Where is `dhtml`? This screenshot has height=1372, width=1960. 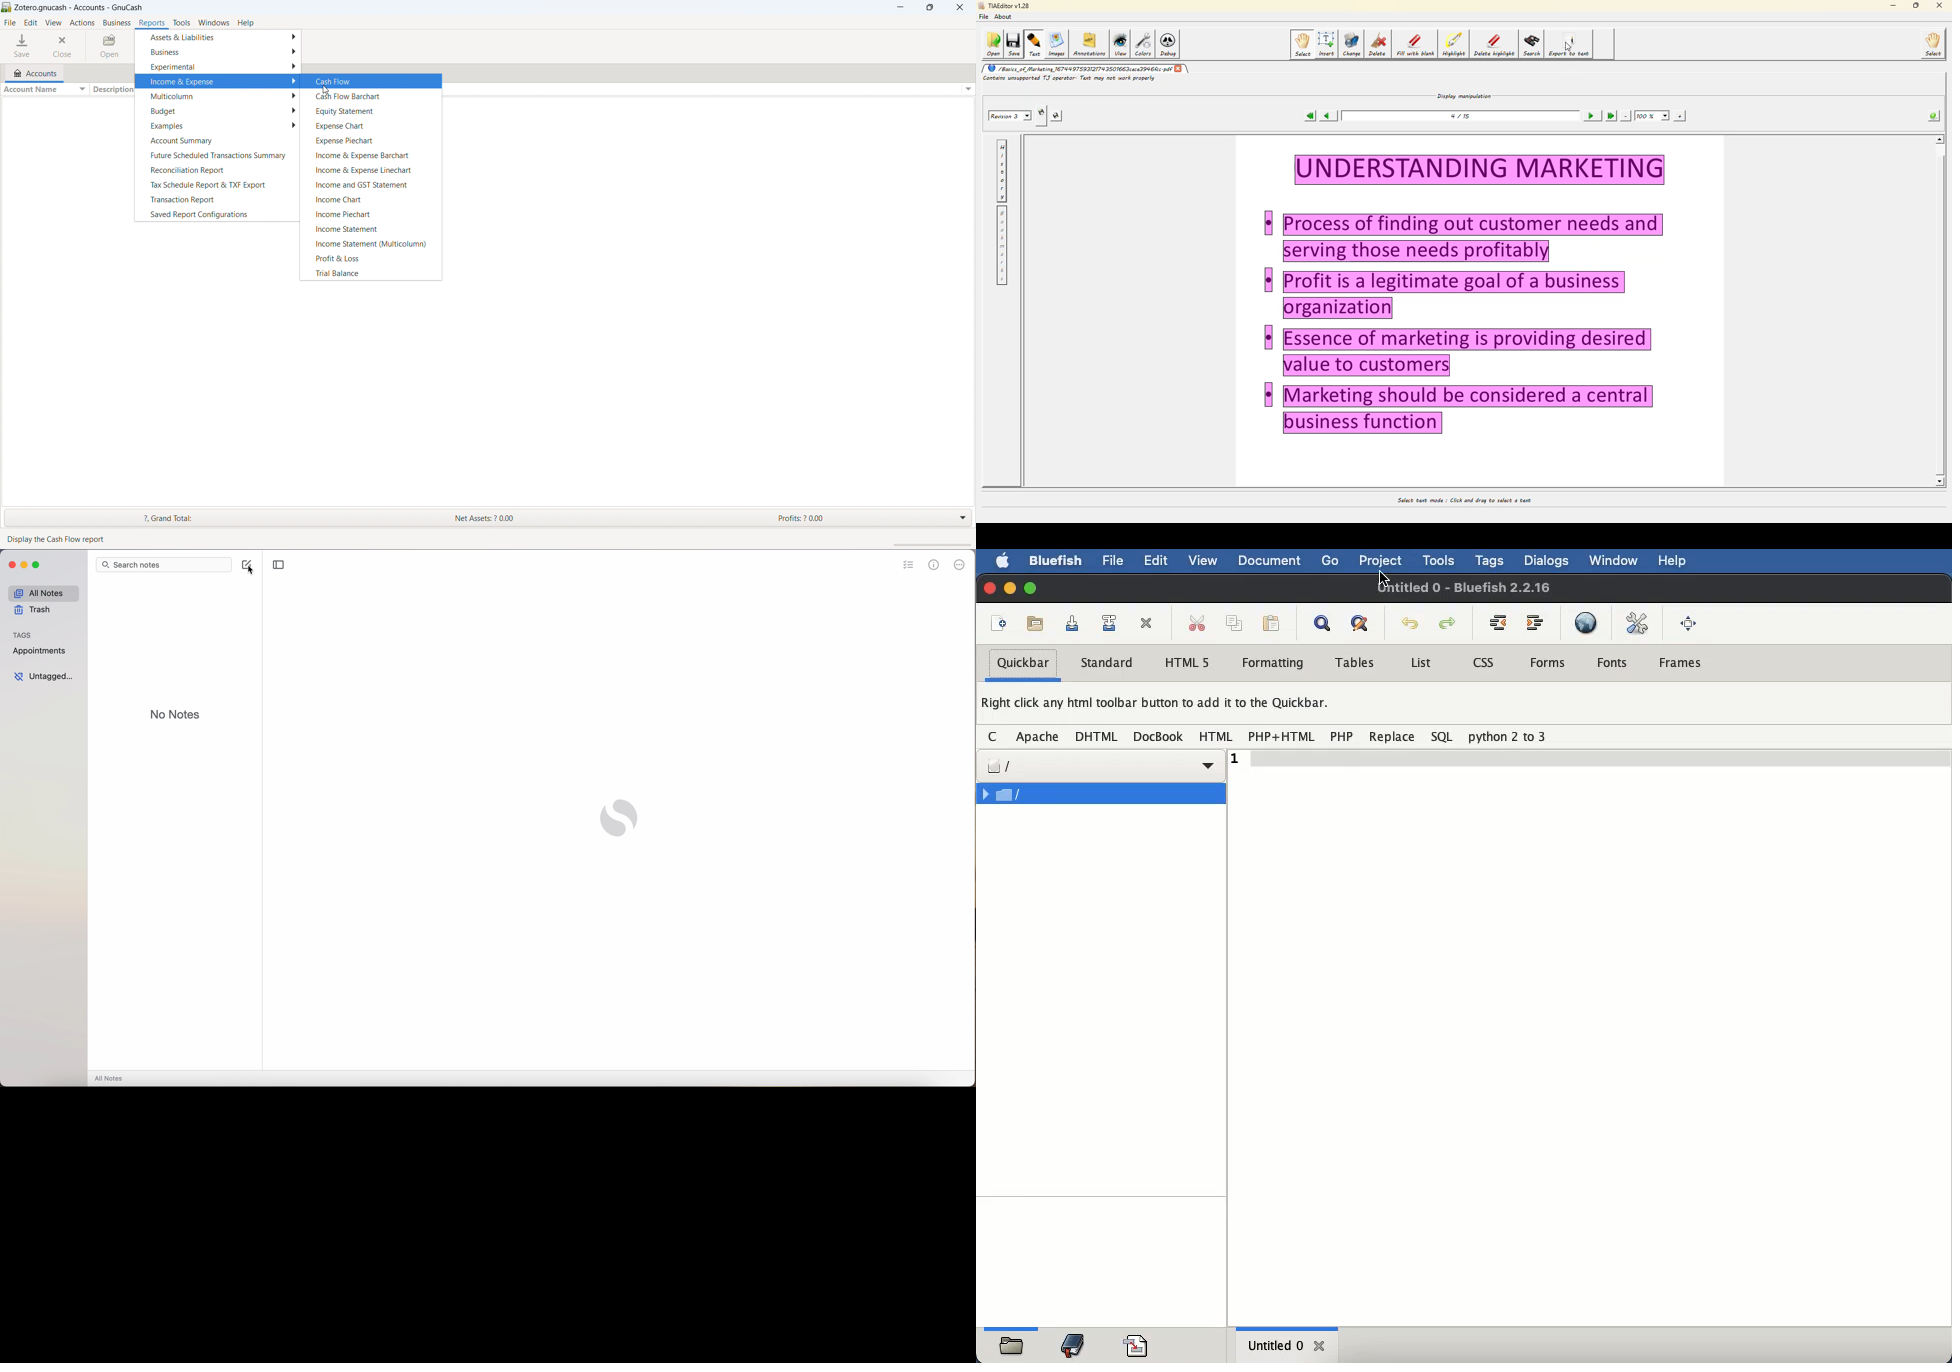
dhtml is located at coordinates (1099, 737).